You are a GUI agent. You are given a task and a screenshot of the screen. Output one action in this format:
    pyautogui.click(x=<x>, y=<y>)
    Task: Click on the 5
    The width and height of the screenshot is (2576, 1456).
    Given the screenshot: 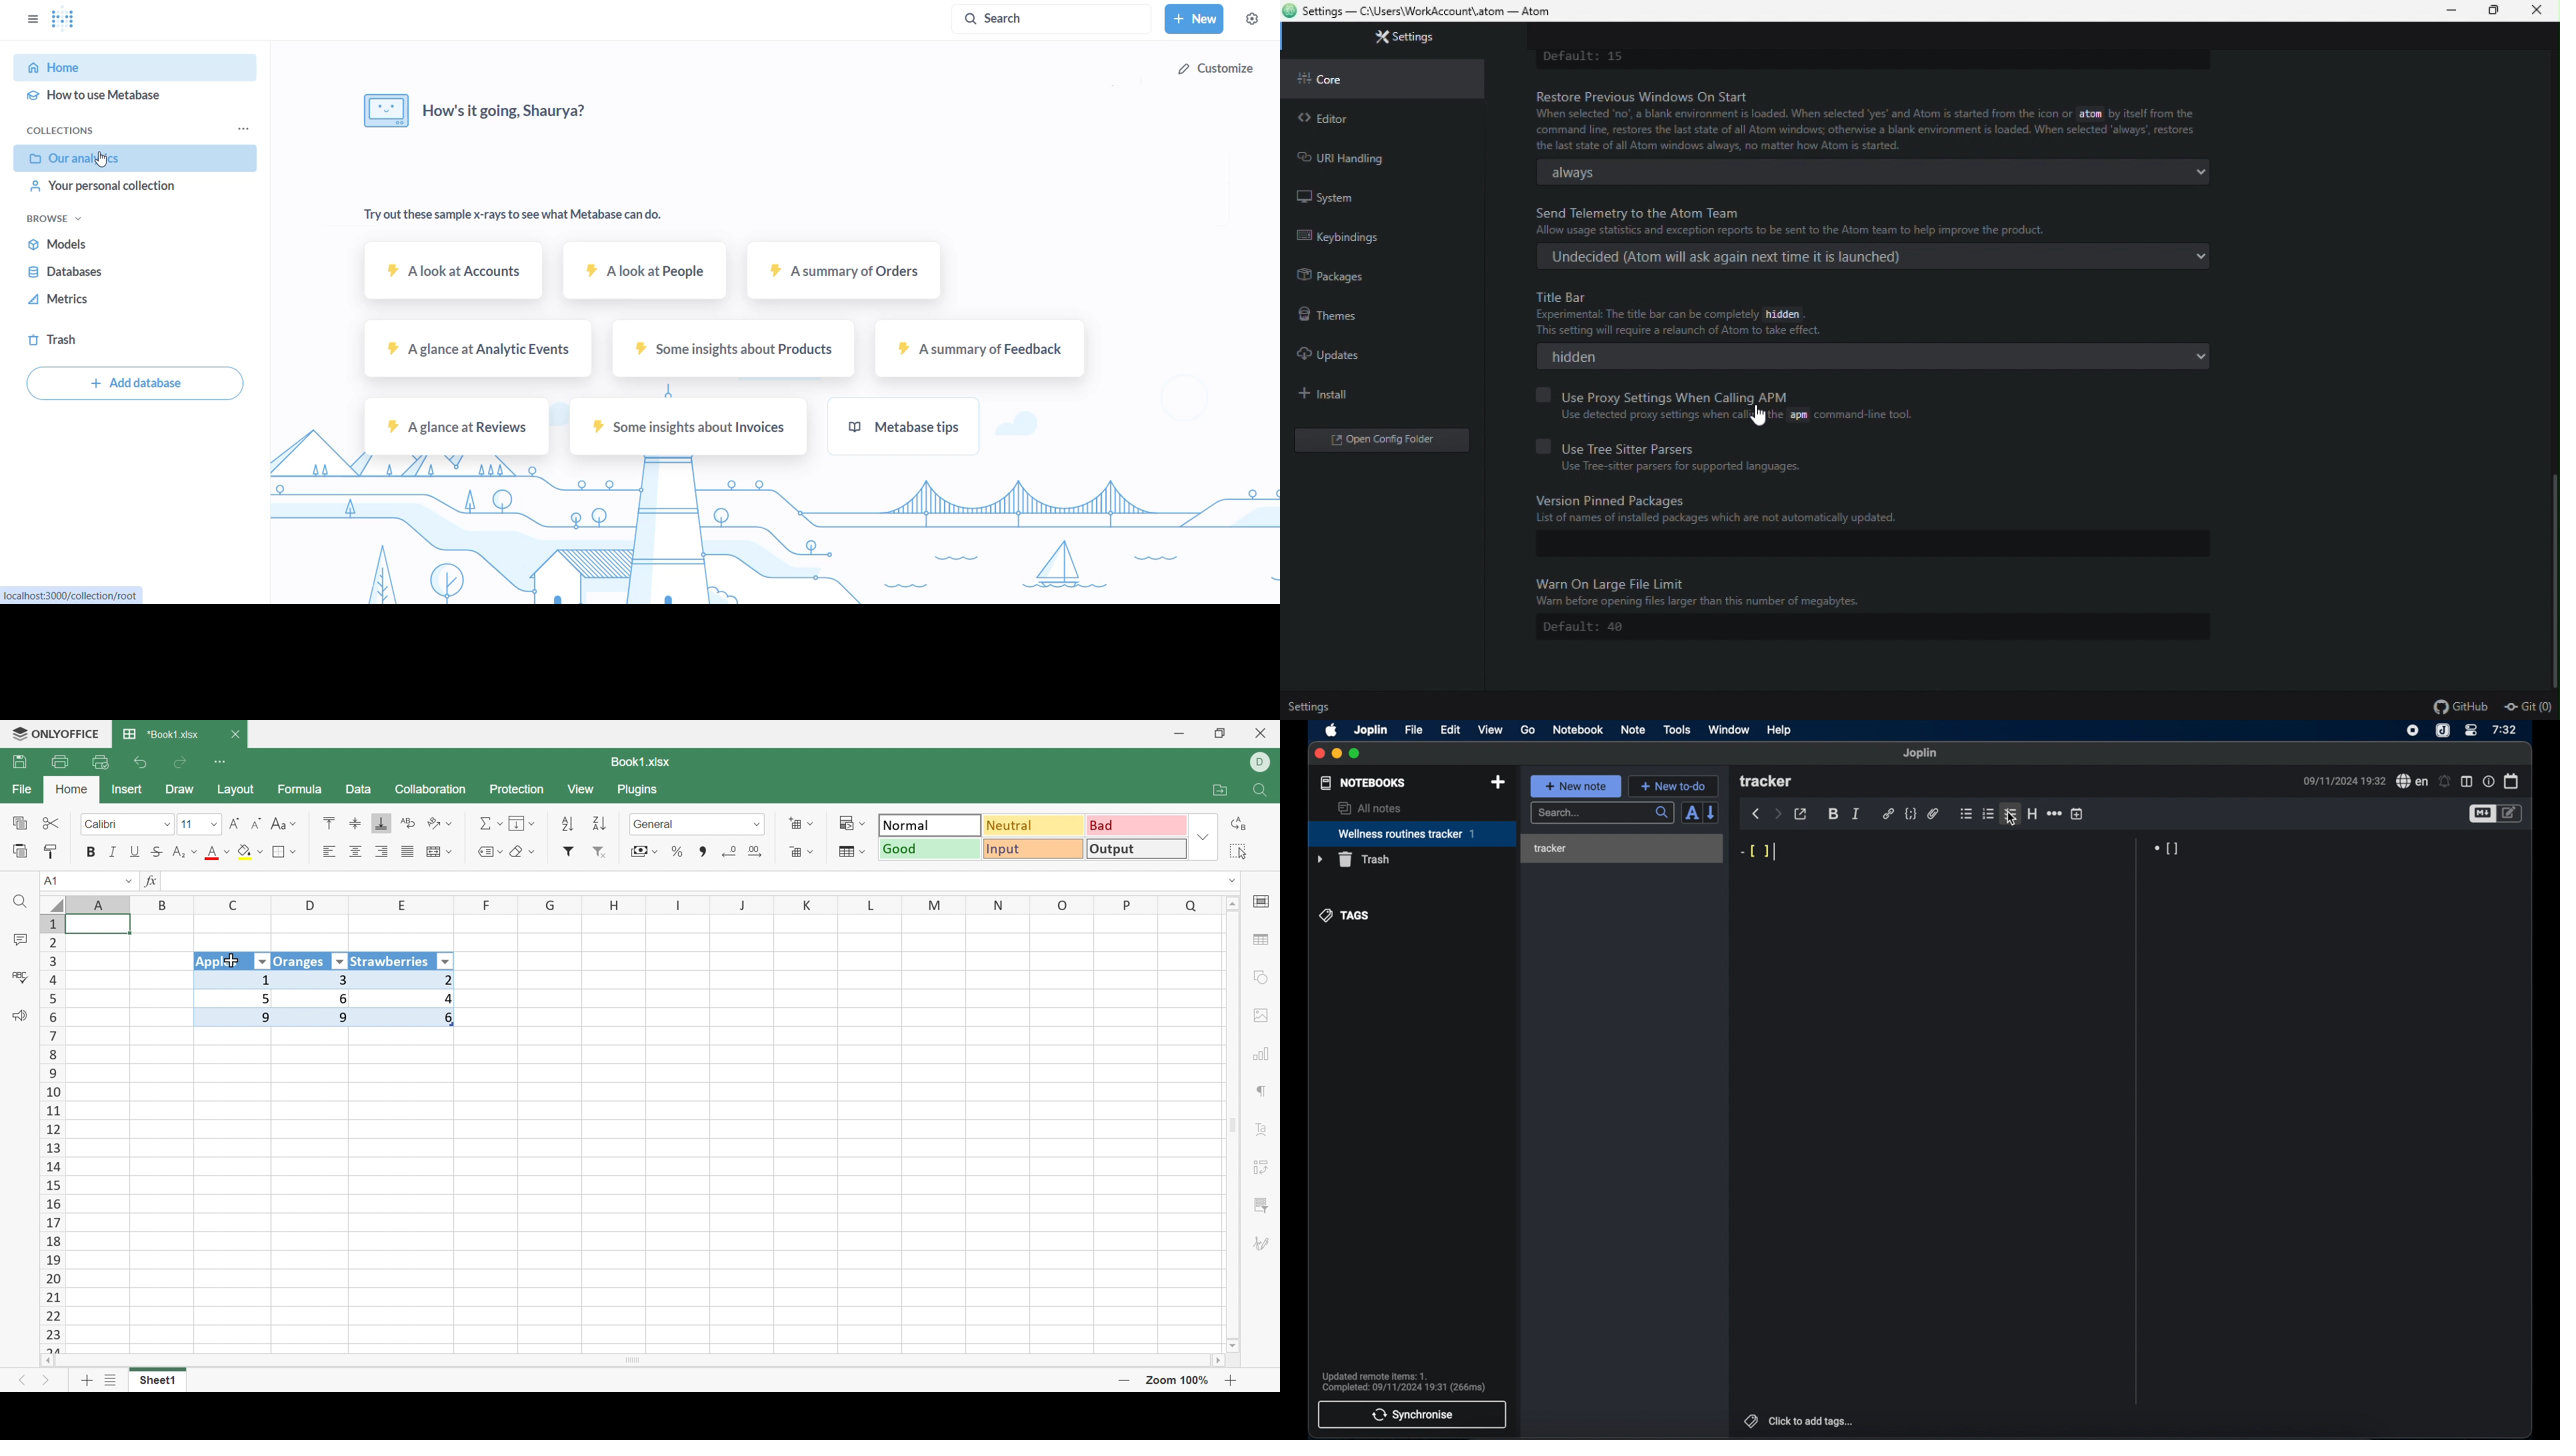 What is the action you would take?
    pyautogui.click(x=235, y=997)
    